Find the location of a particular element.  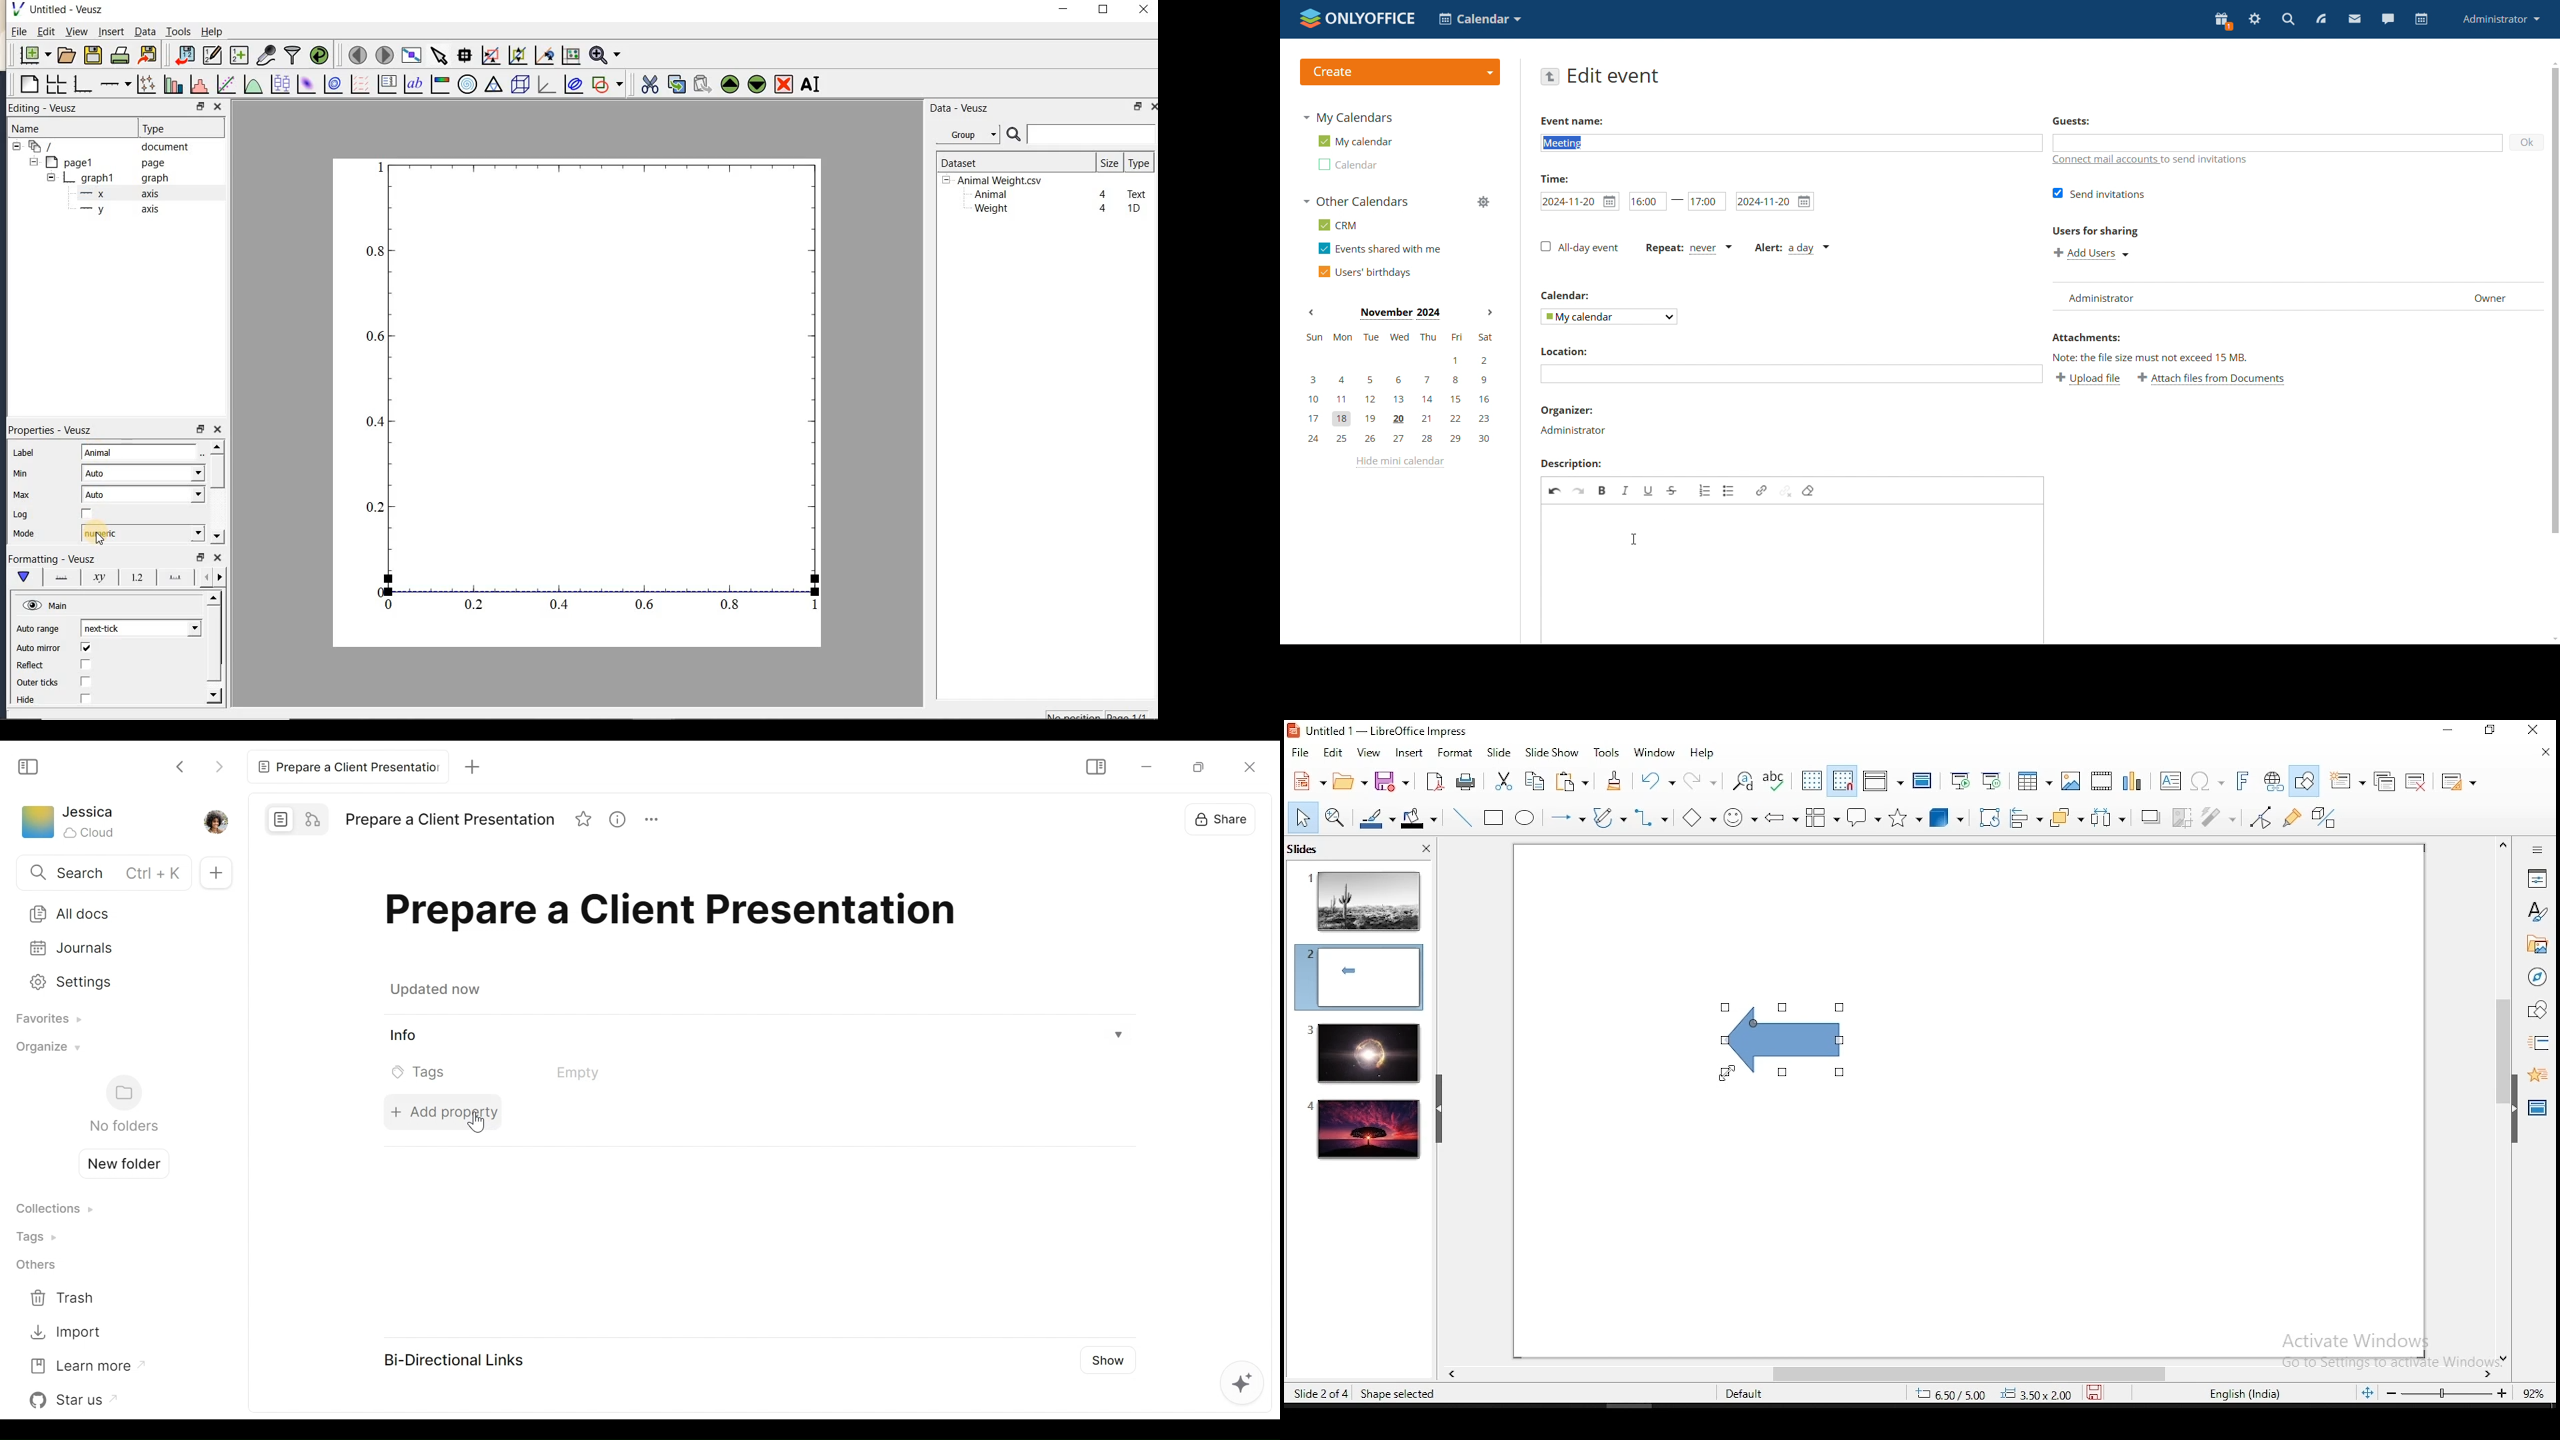

callout shapes is located at coordinates (1866, 818).